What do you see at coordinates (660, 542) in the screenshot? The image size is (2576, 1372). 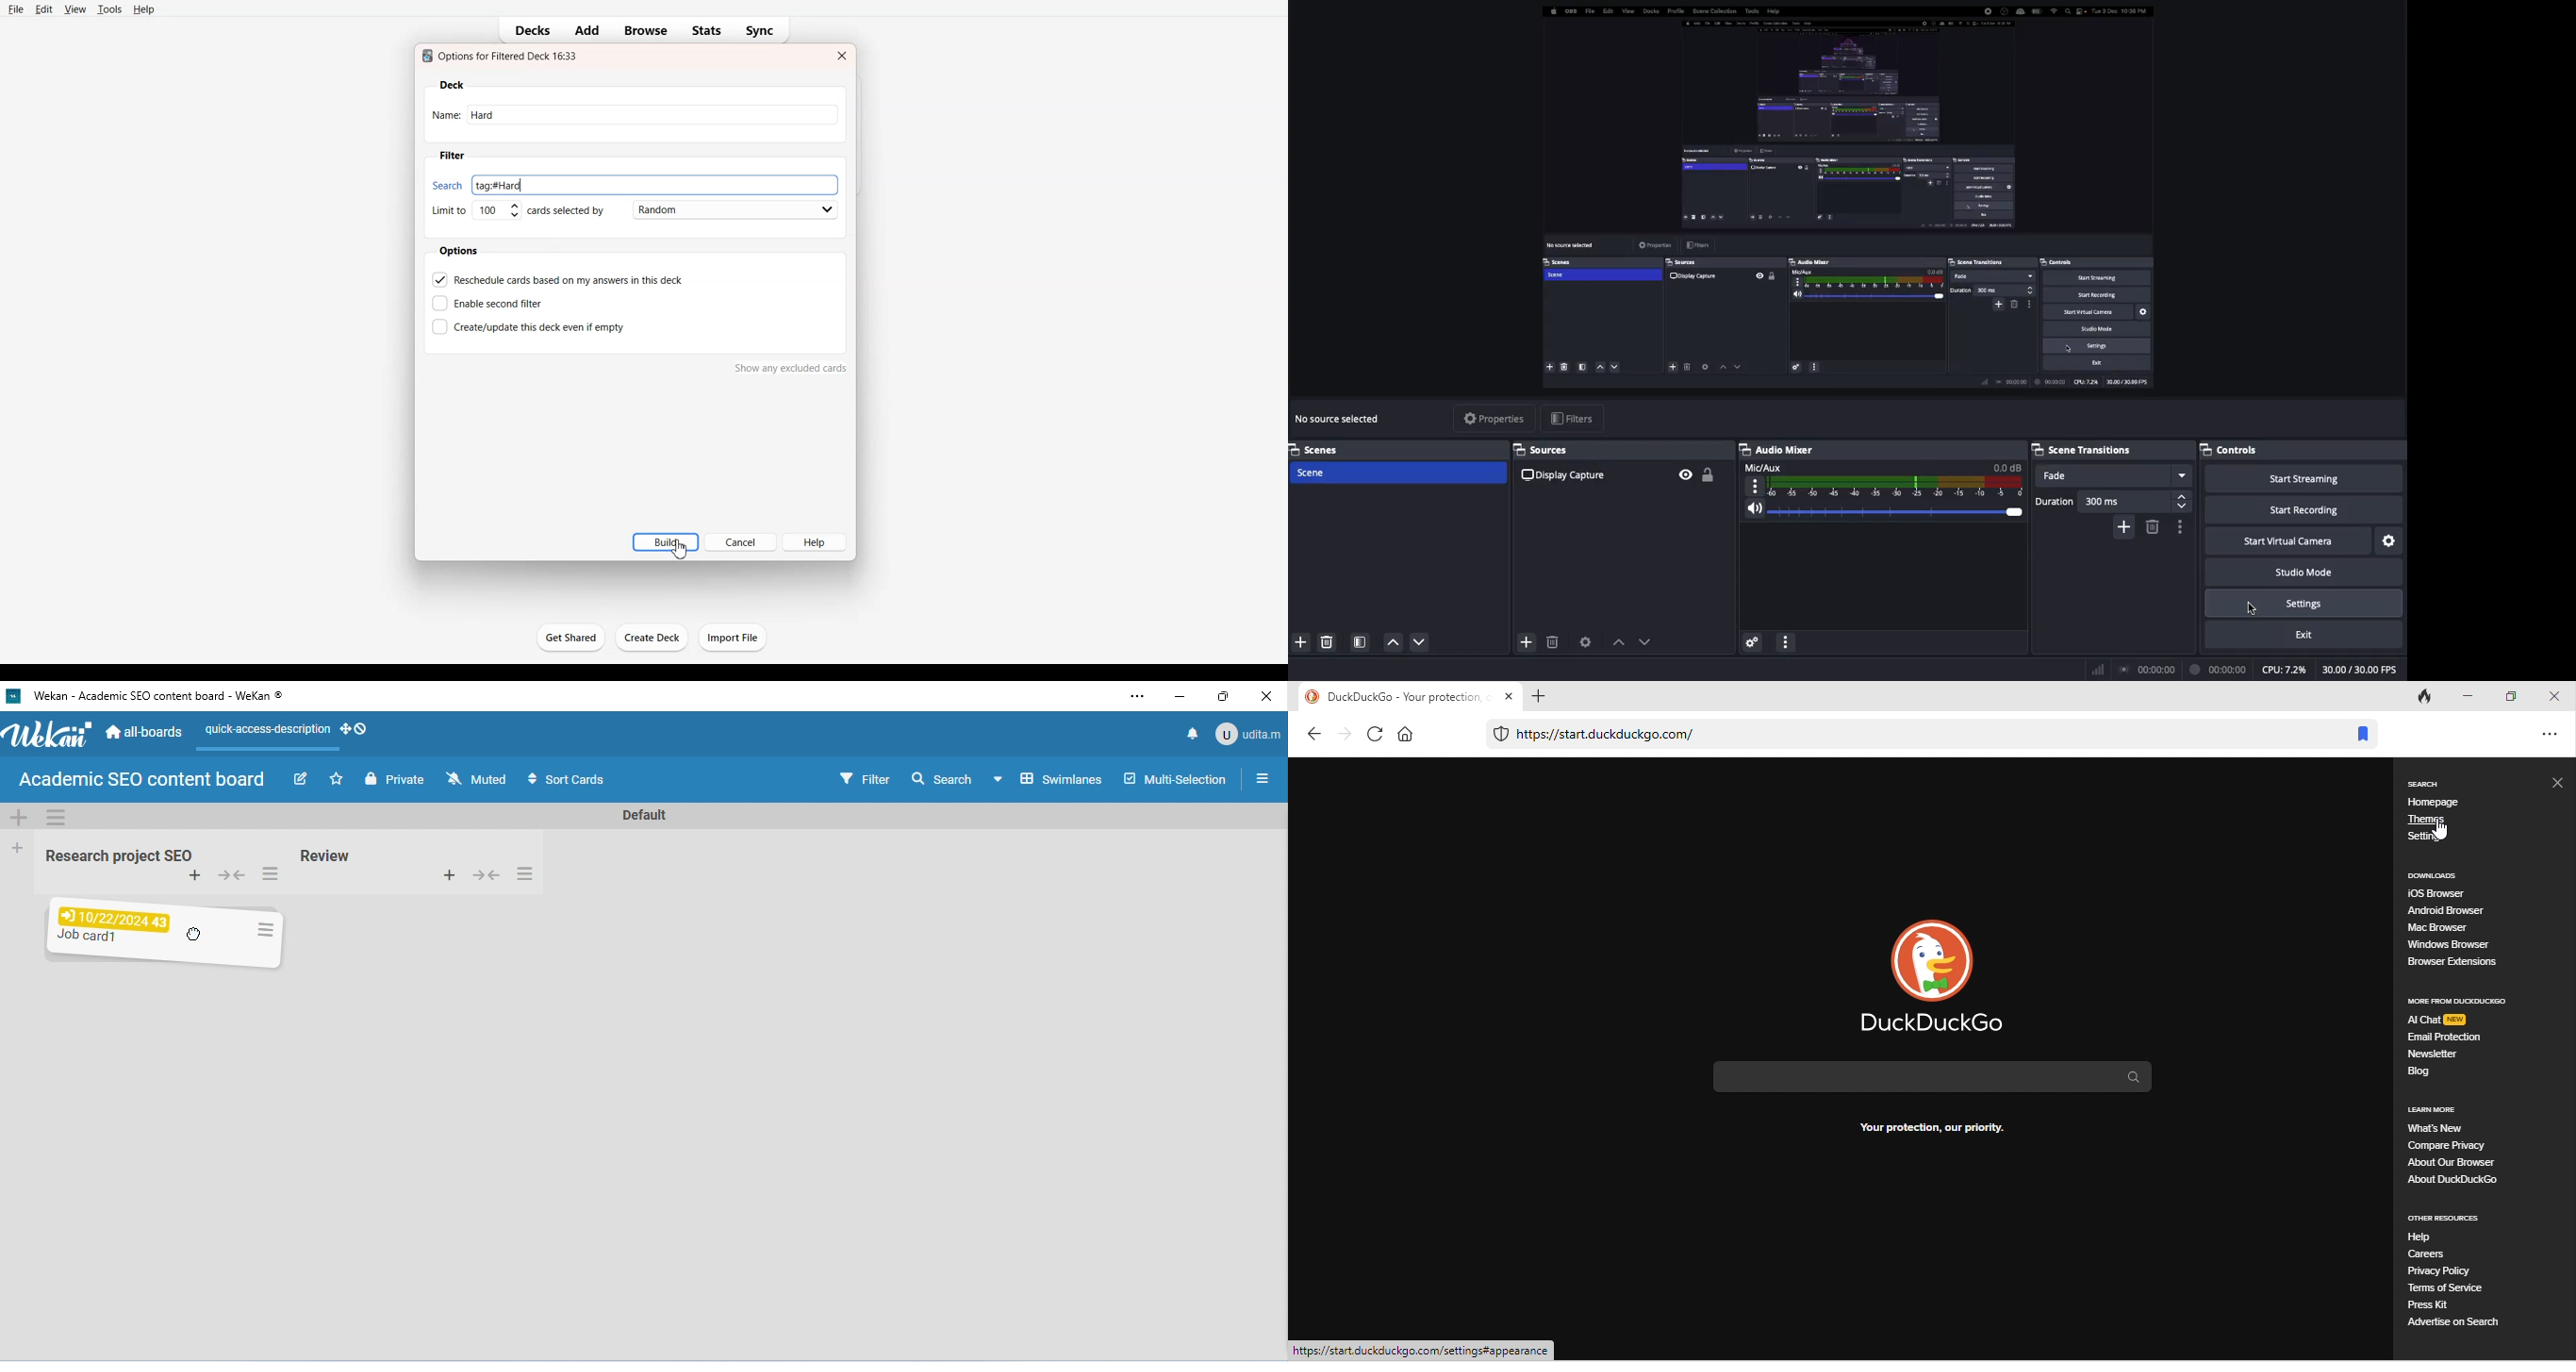 I see `Build` at bounding box center [660, 542].